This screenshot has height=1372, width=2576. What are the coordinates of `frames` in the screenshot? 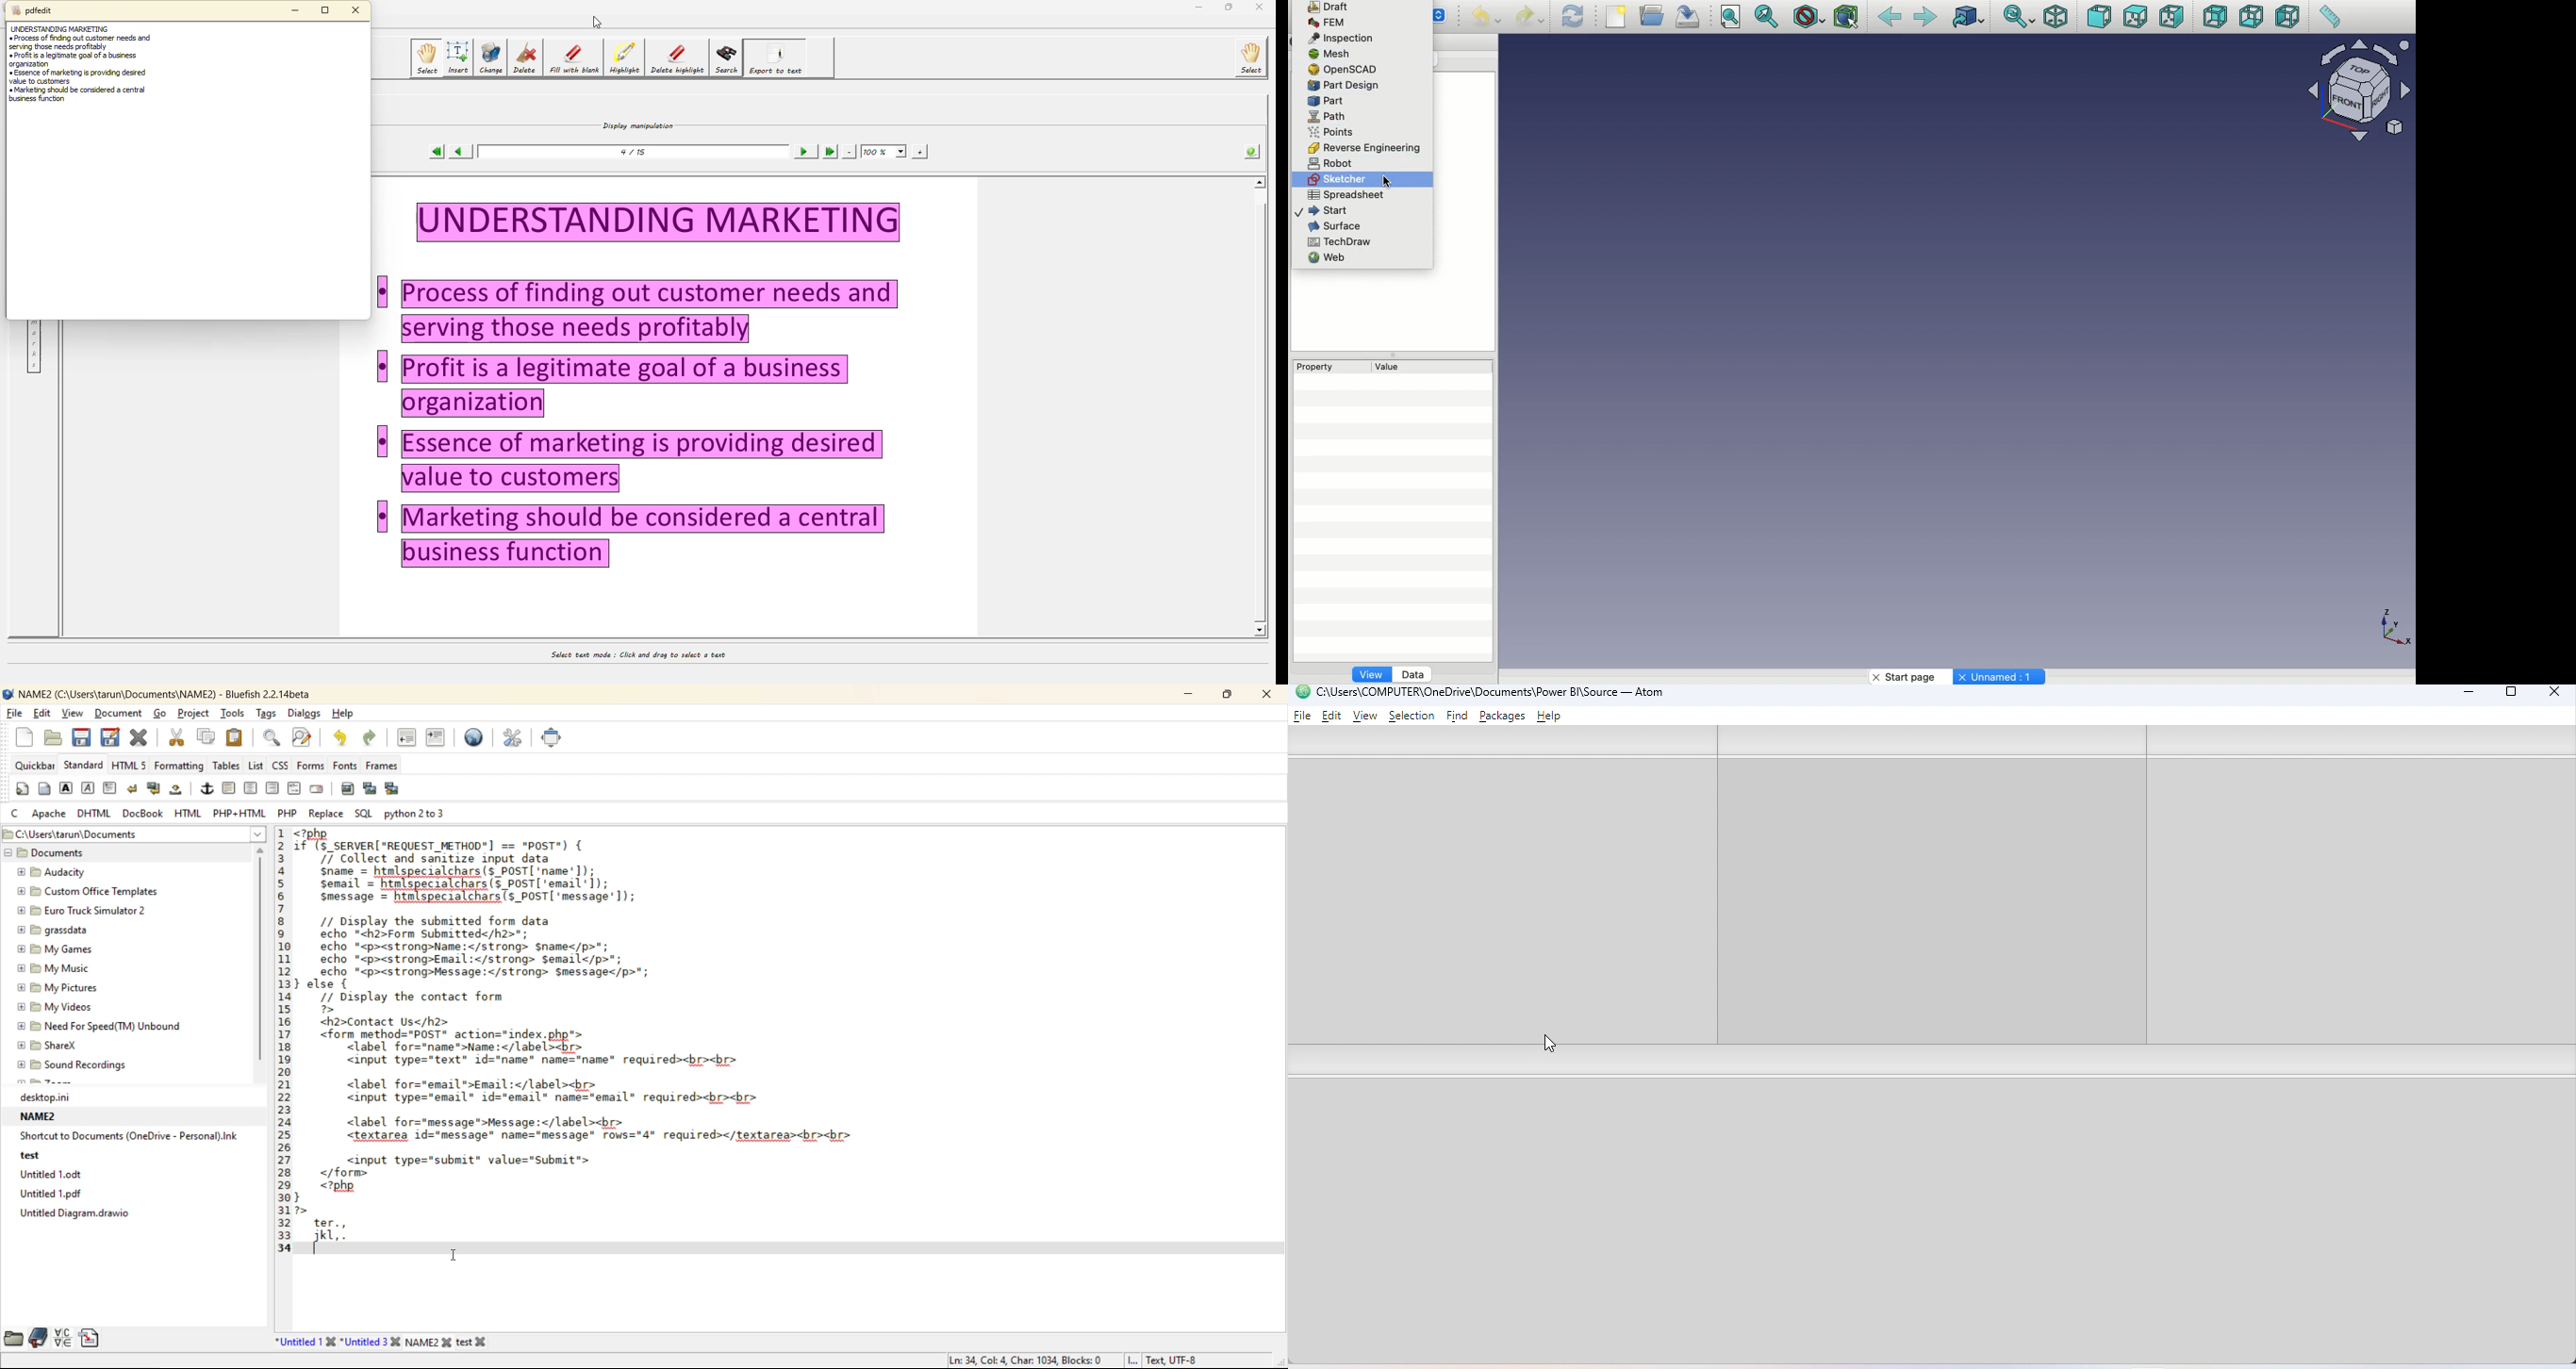 It's located at (386, 768).